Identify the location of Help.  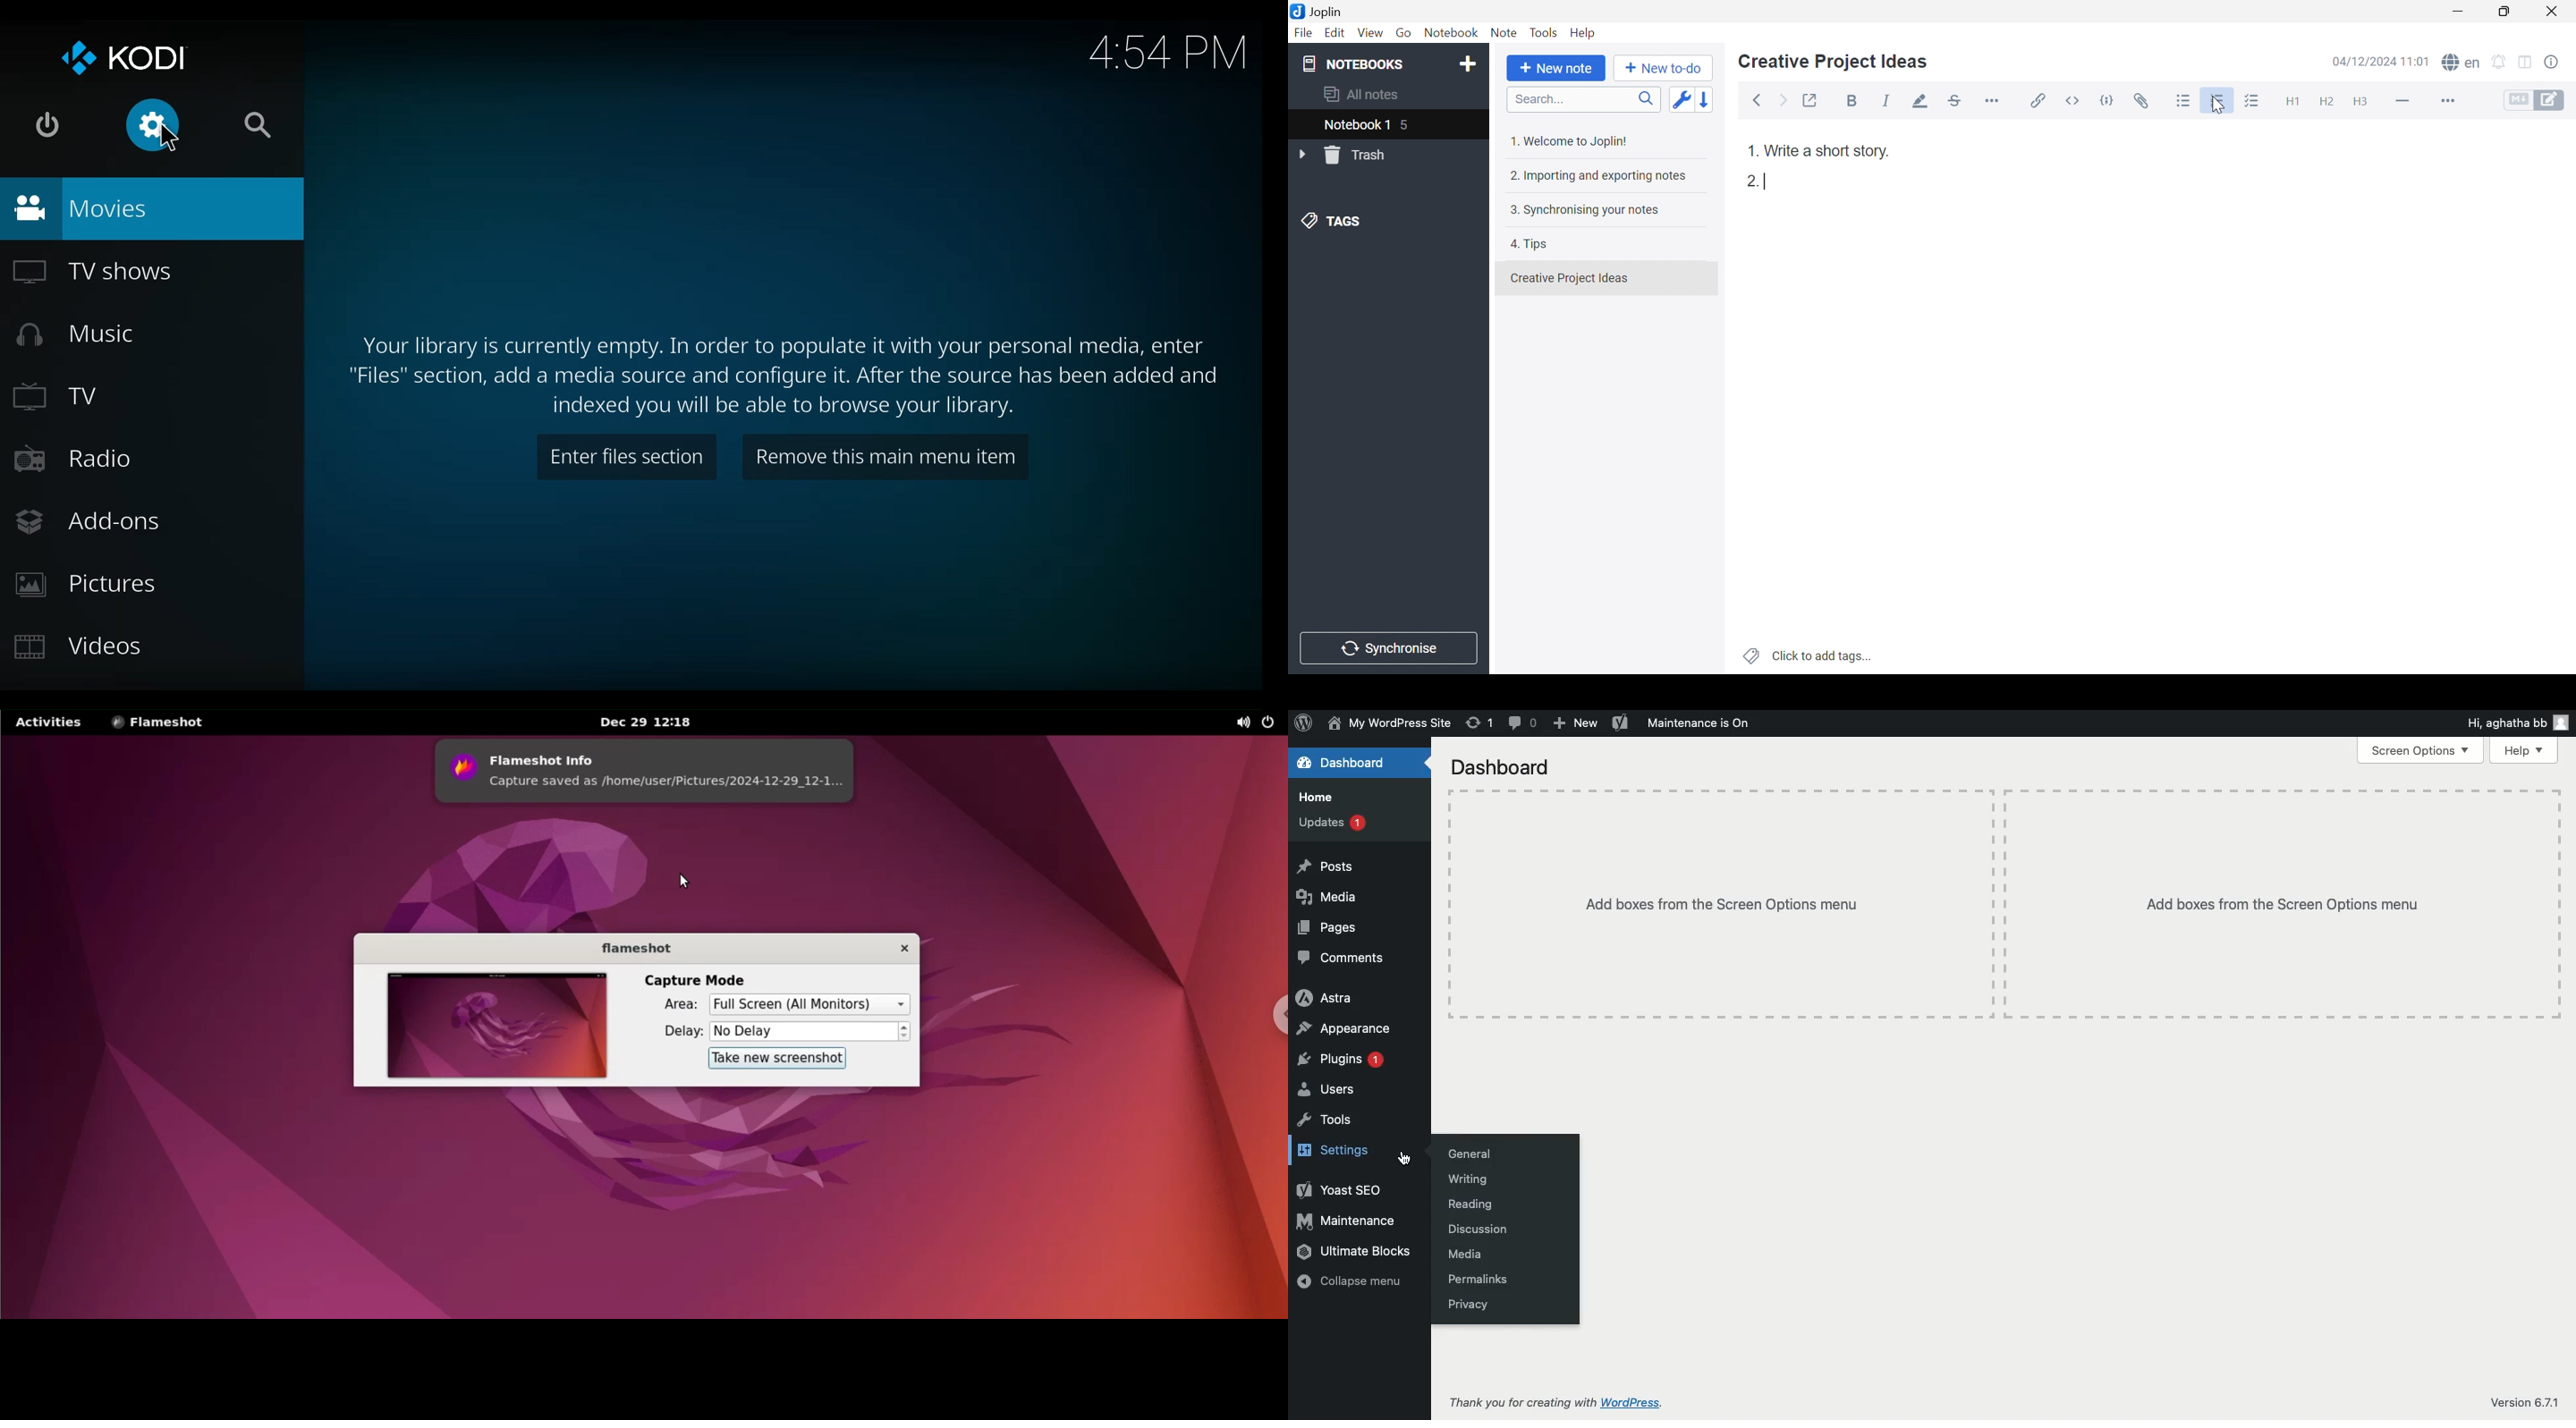
(2523, 749).